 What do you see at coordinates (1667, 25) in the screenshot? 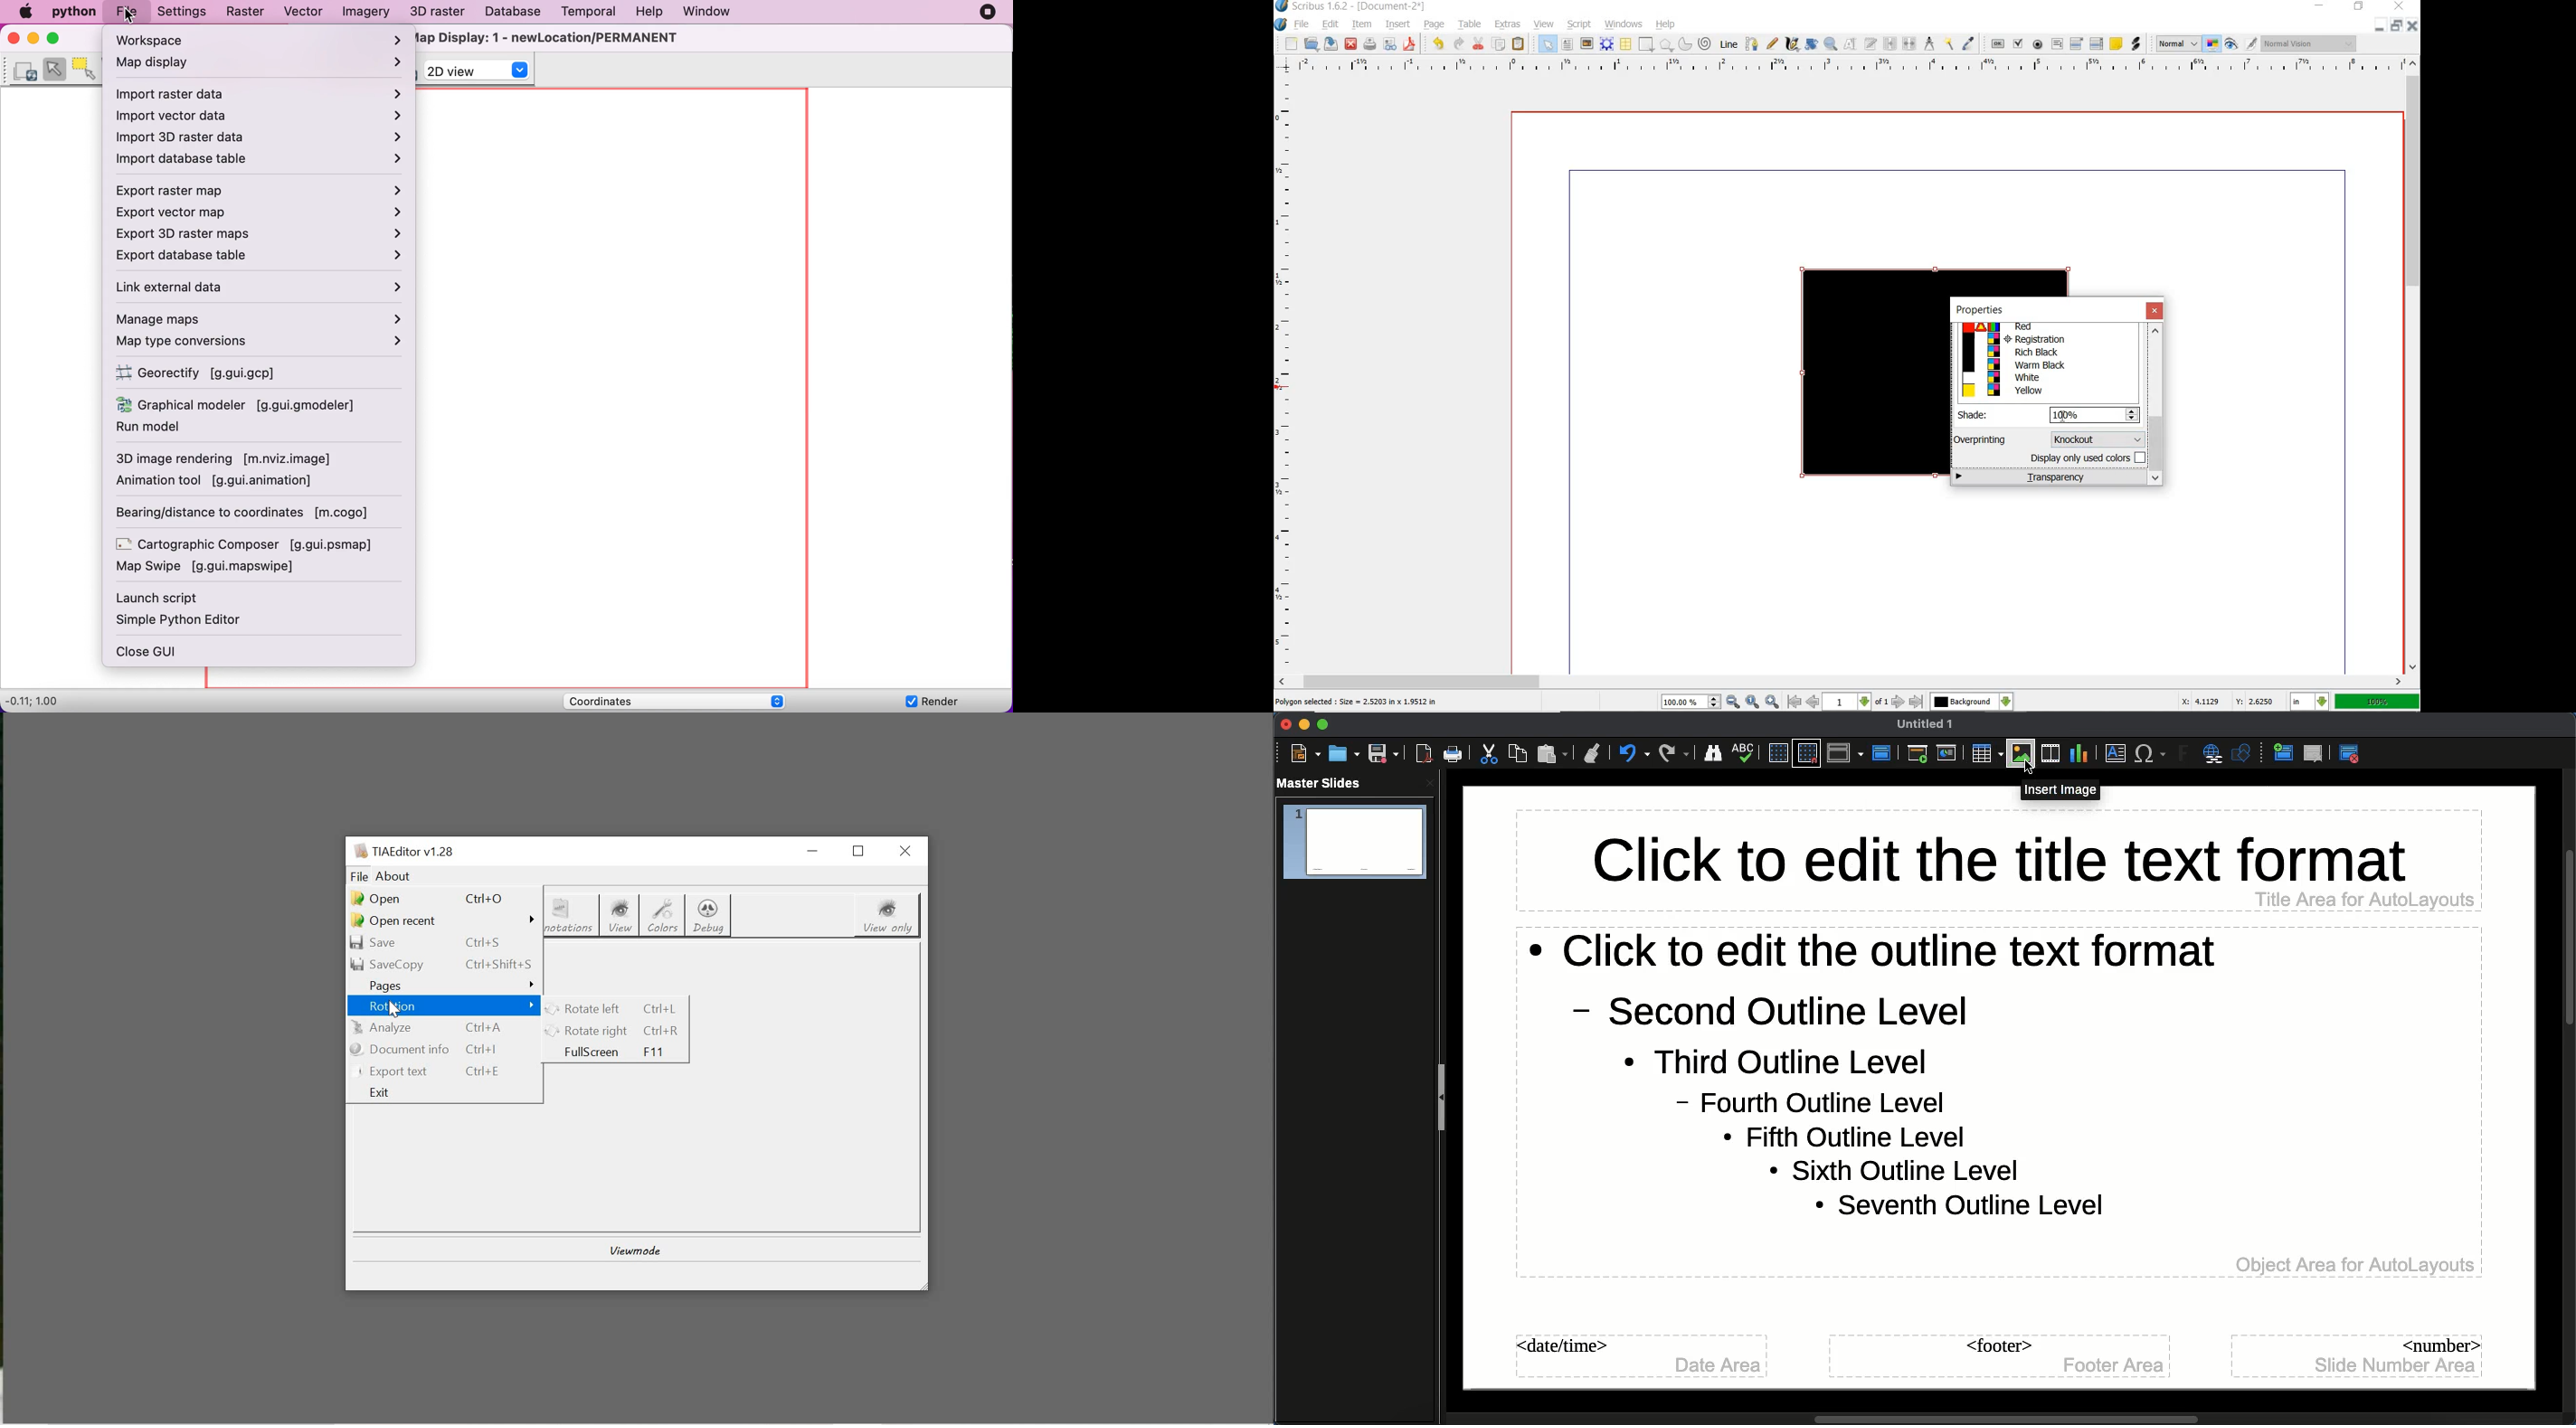
I see `help` at bounding box center [1667, 25].